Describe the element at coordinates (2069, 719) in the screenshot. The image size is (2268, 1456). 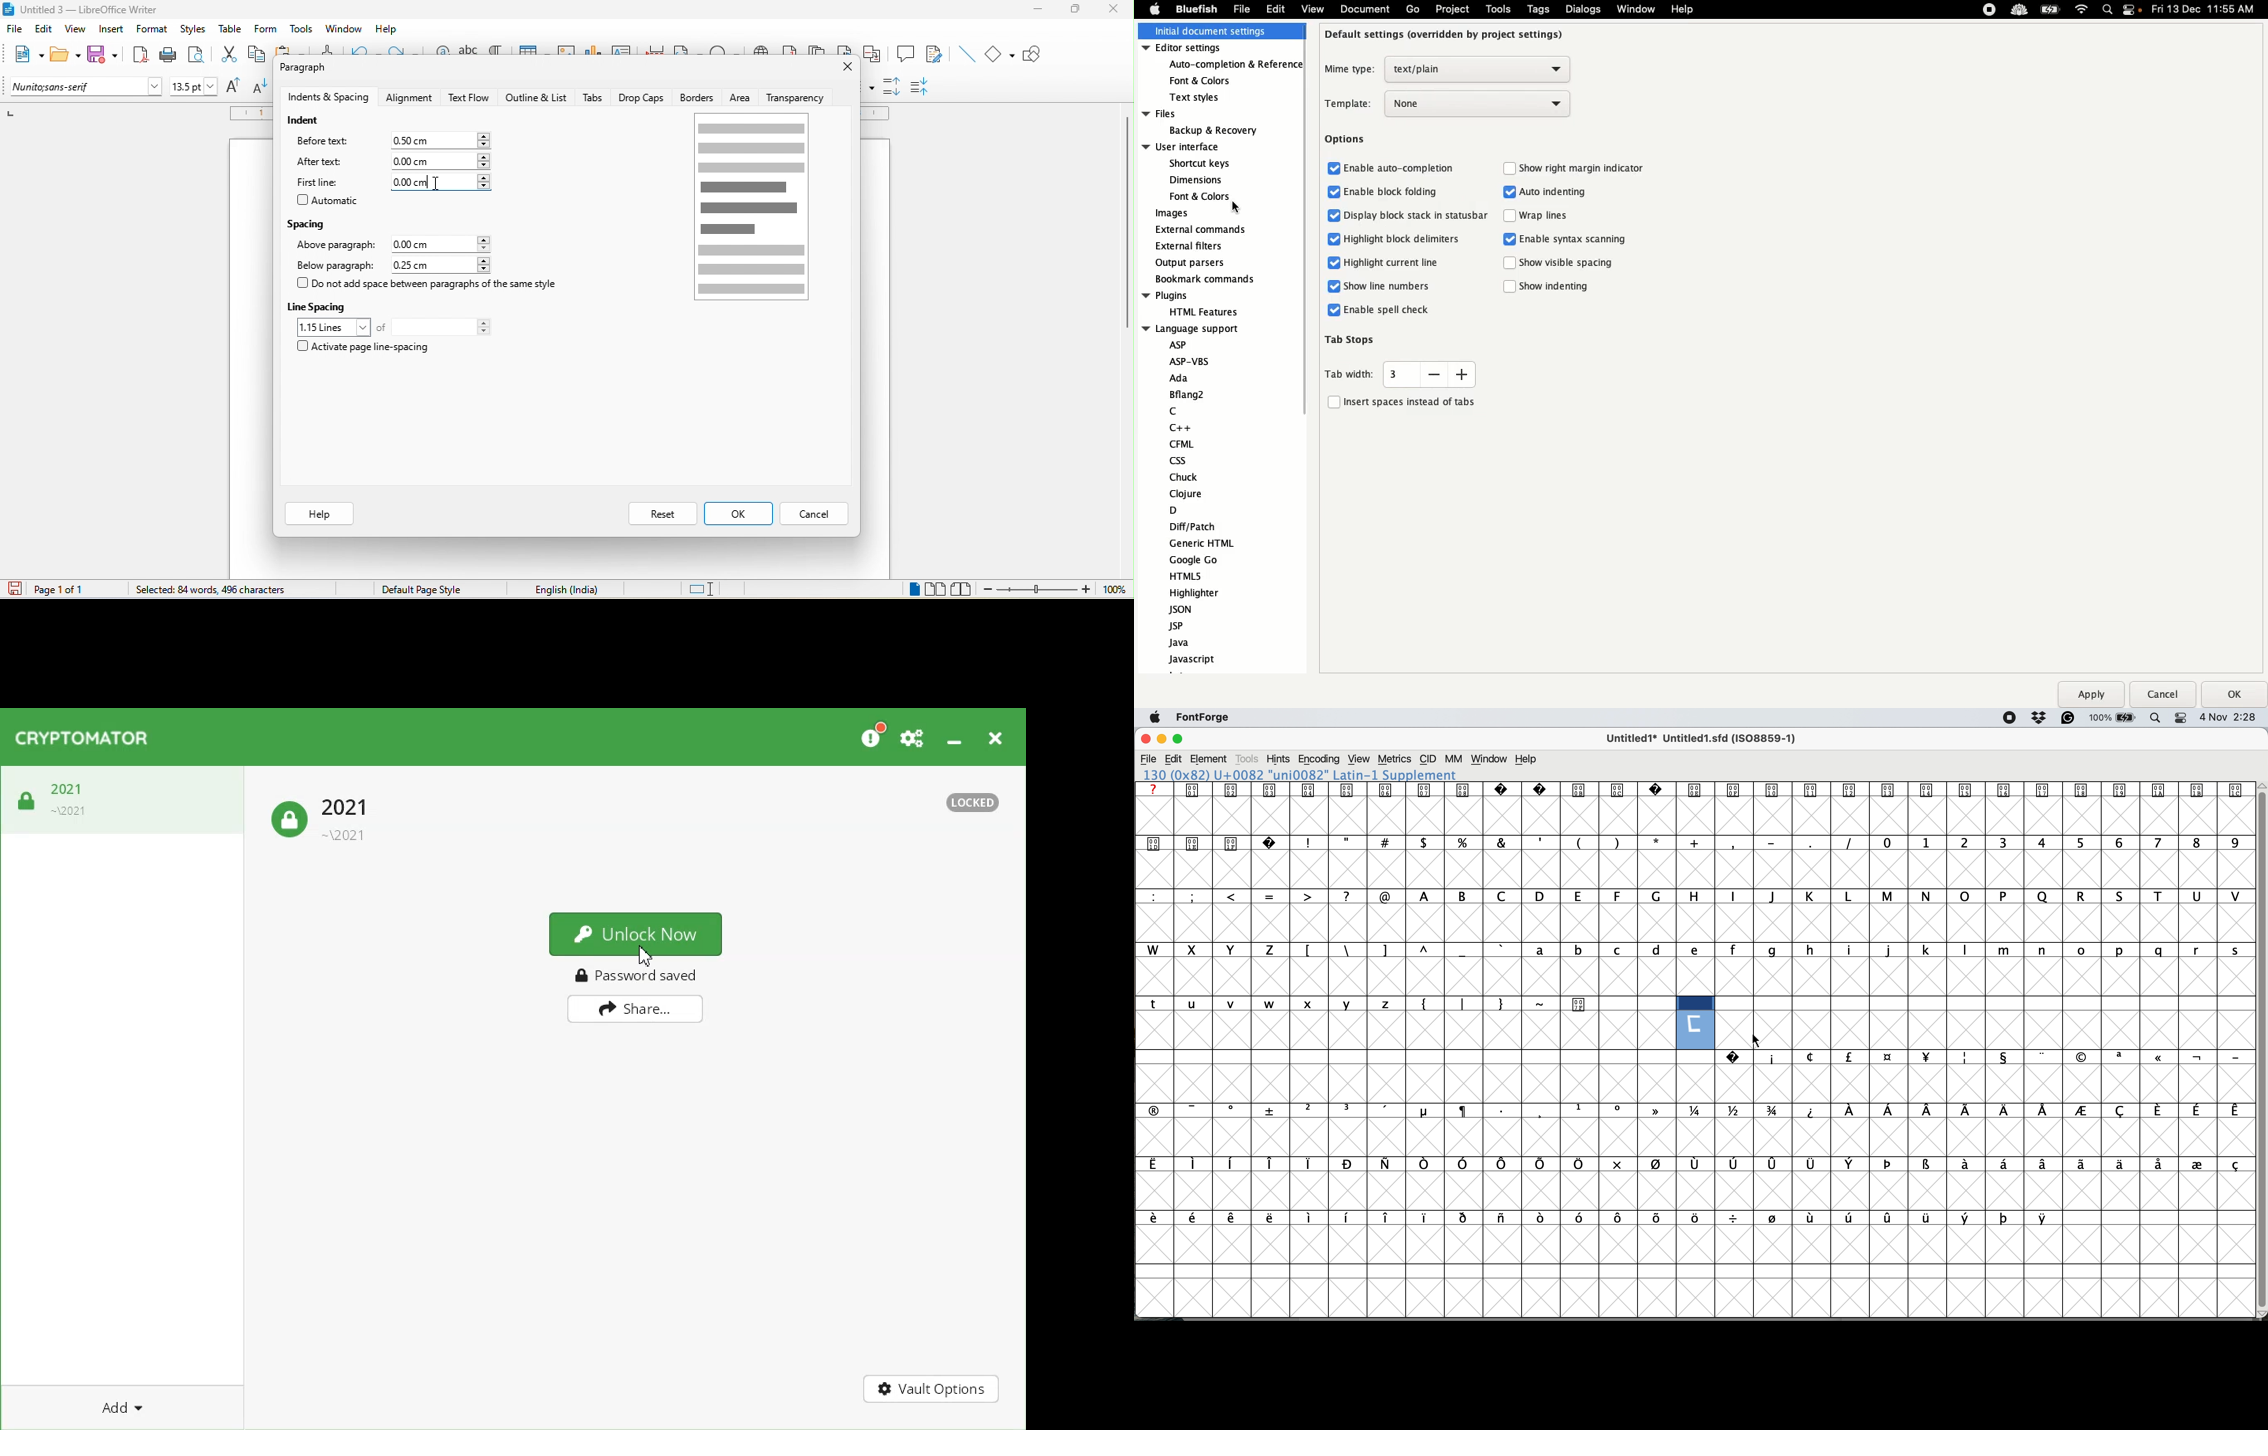
I see `grammarly` at that location.